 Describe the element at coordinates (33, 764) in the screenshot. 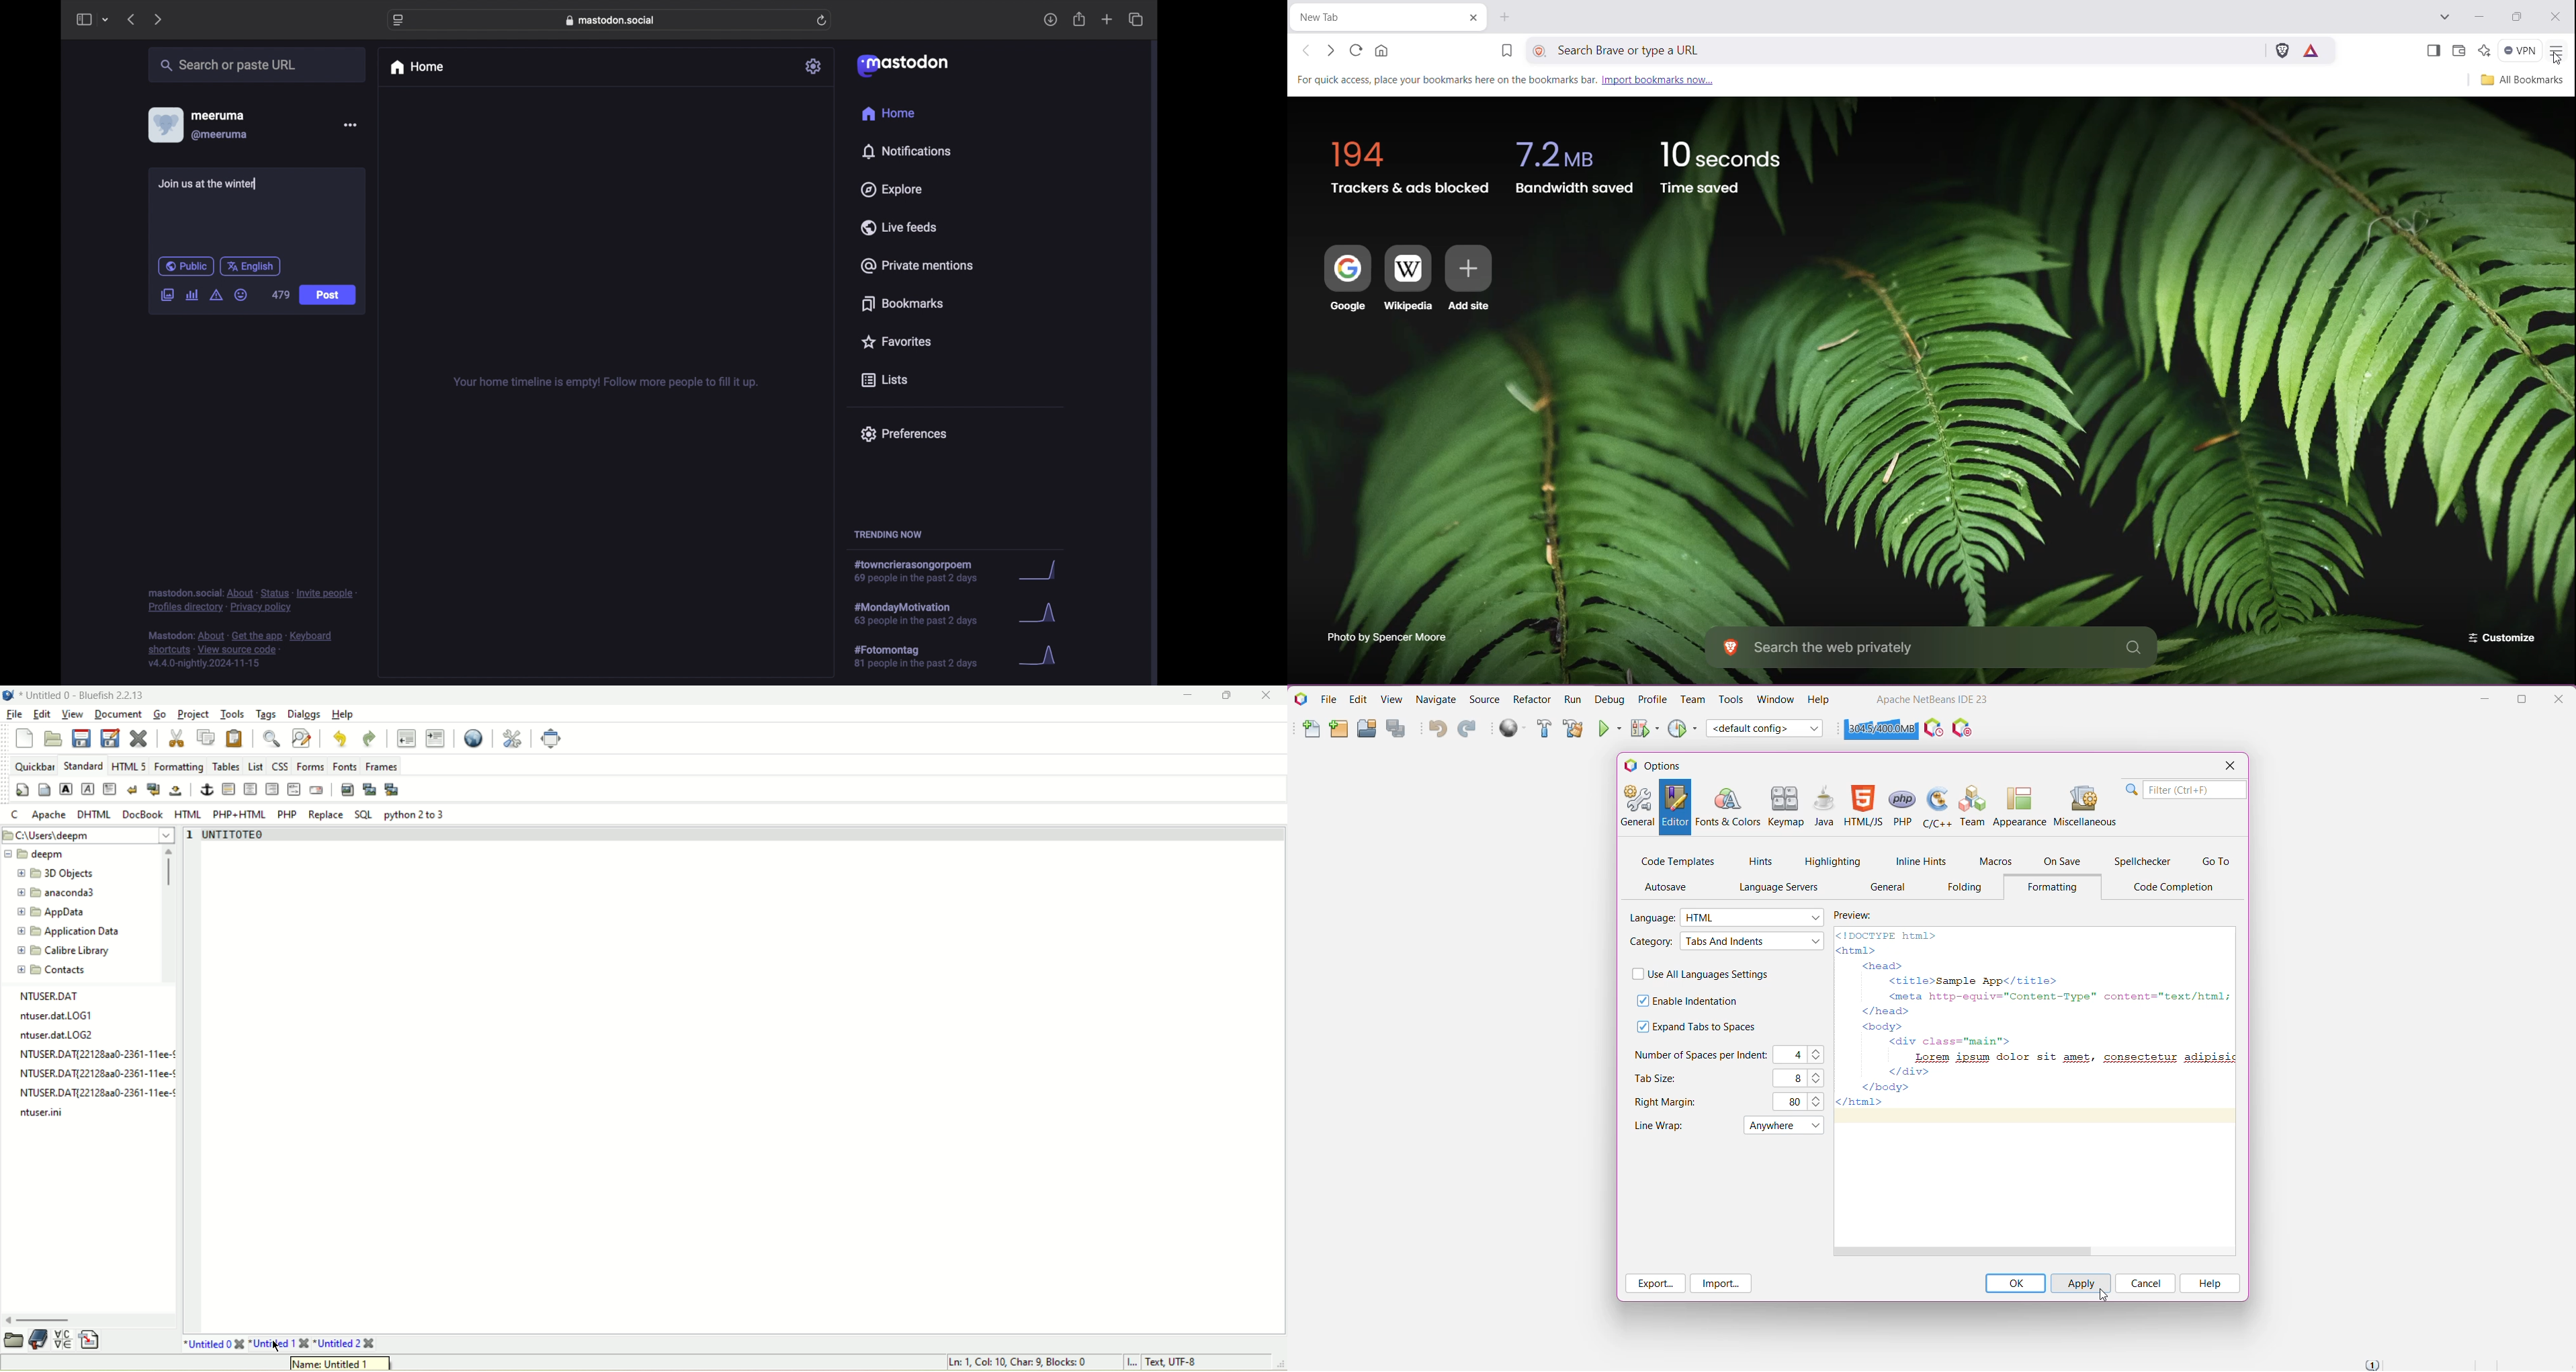

I see `quickbar` at that location.